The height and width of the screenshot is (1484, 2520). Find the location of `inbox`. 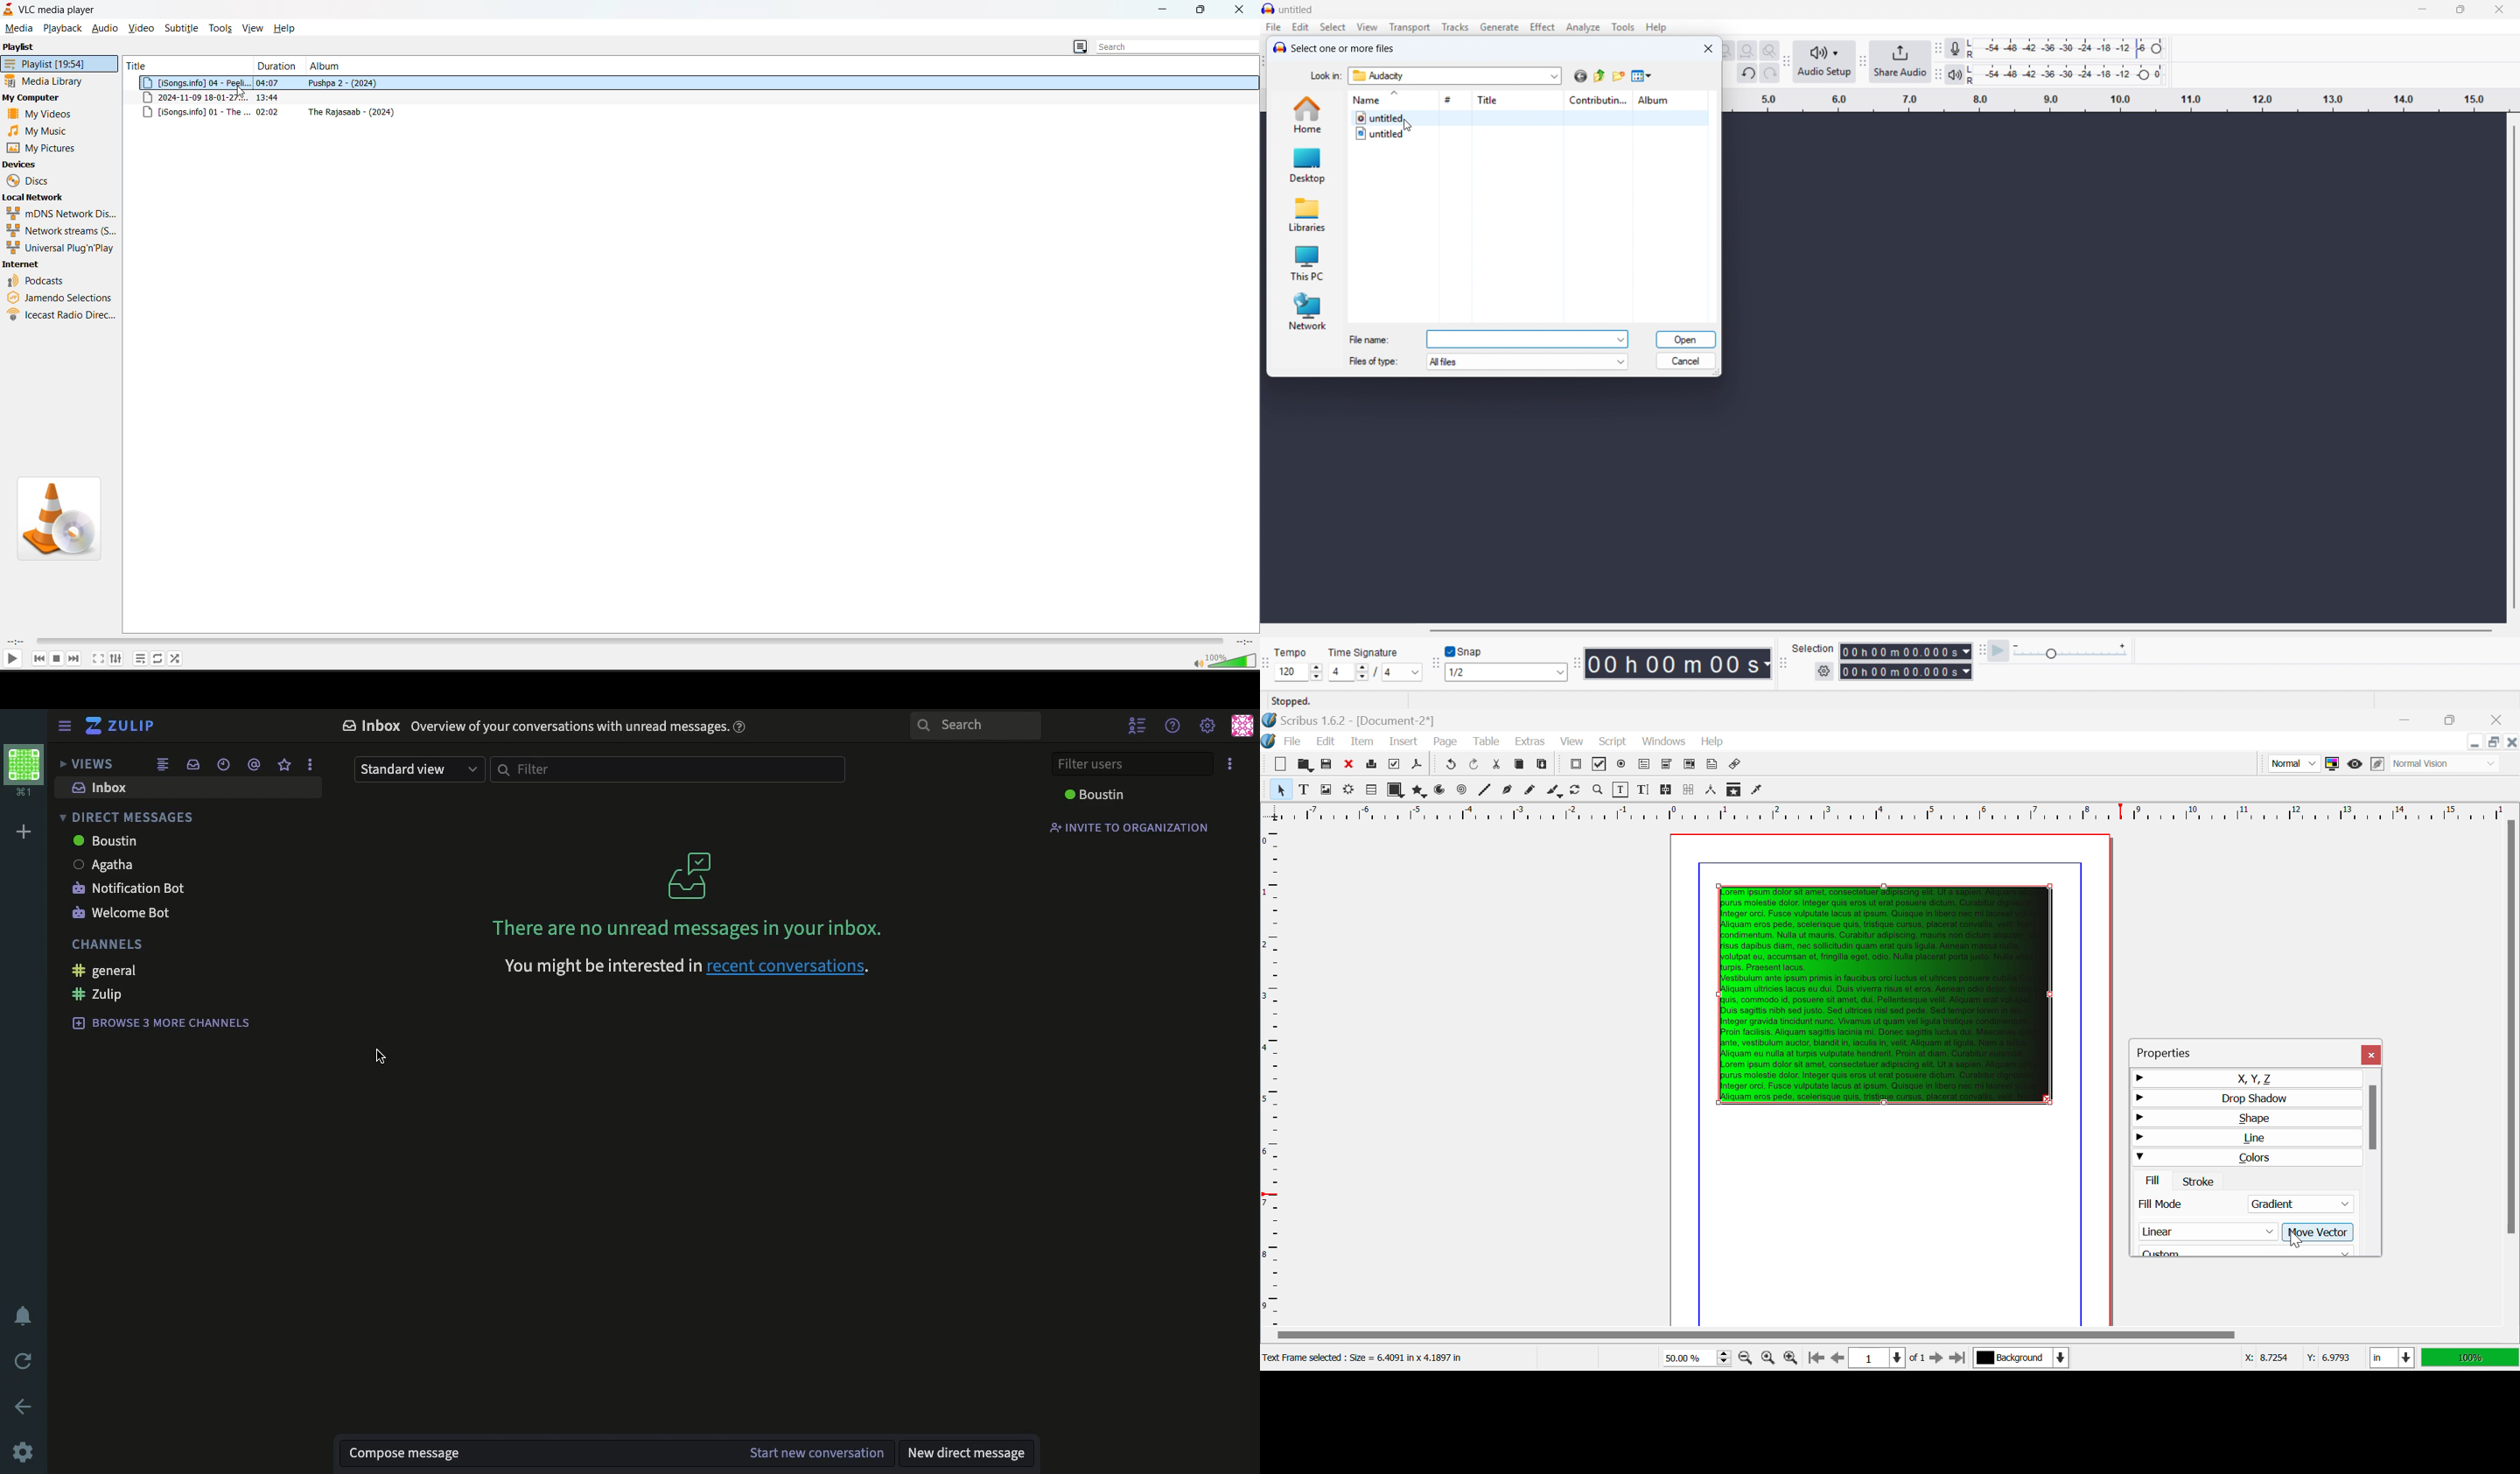

inbox is located at coordinates (194, 764).